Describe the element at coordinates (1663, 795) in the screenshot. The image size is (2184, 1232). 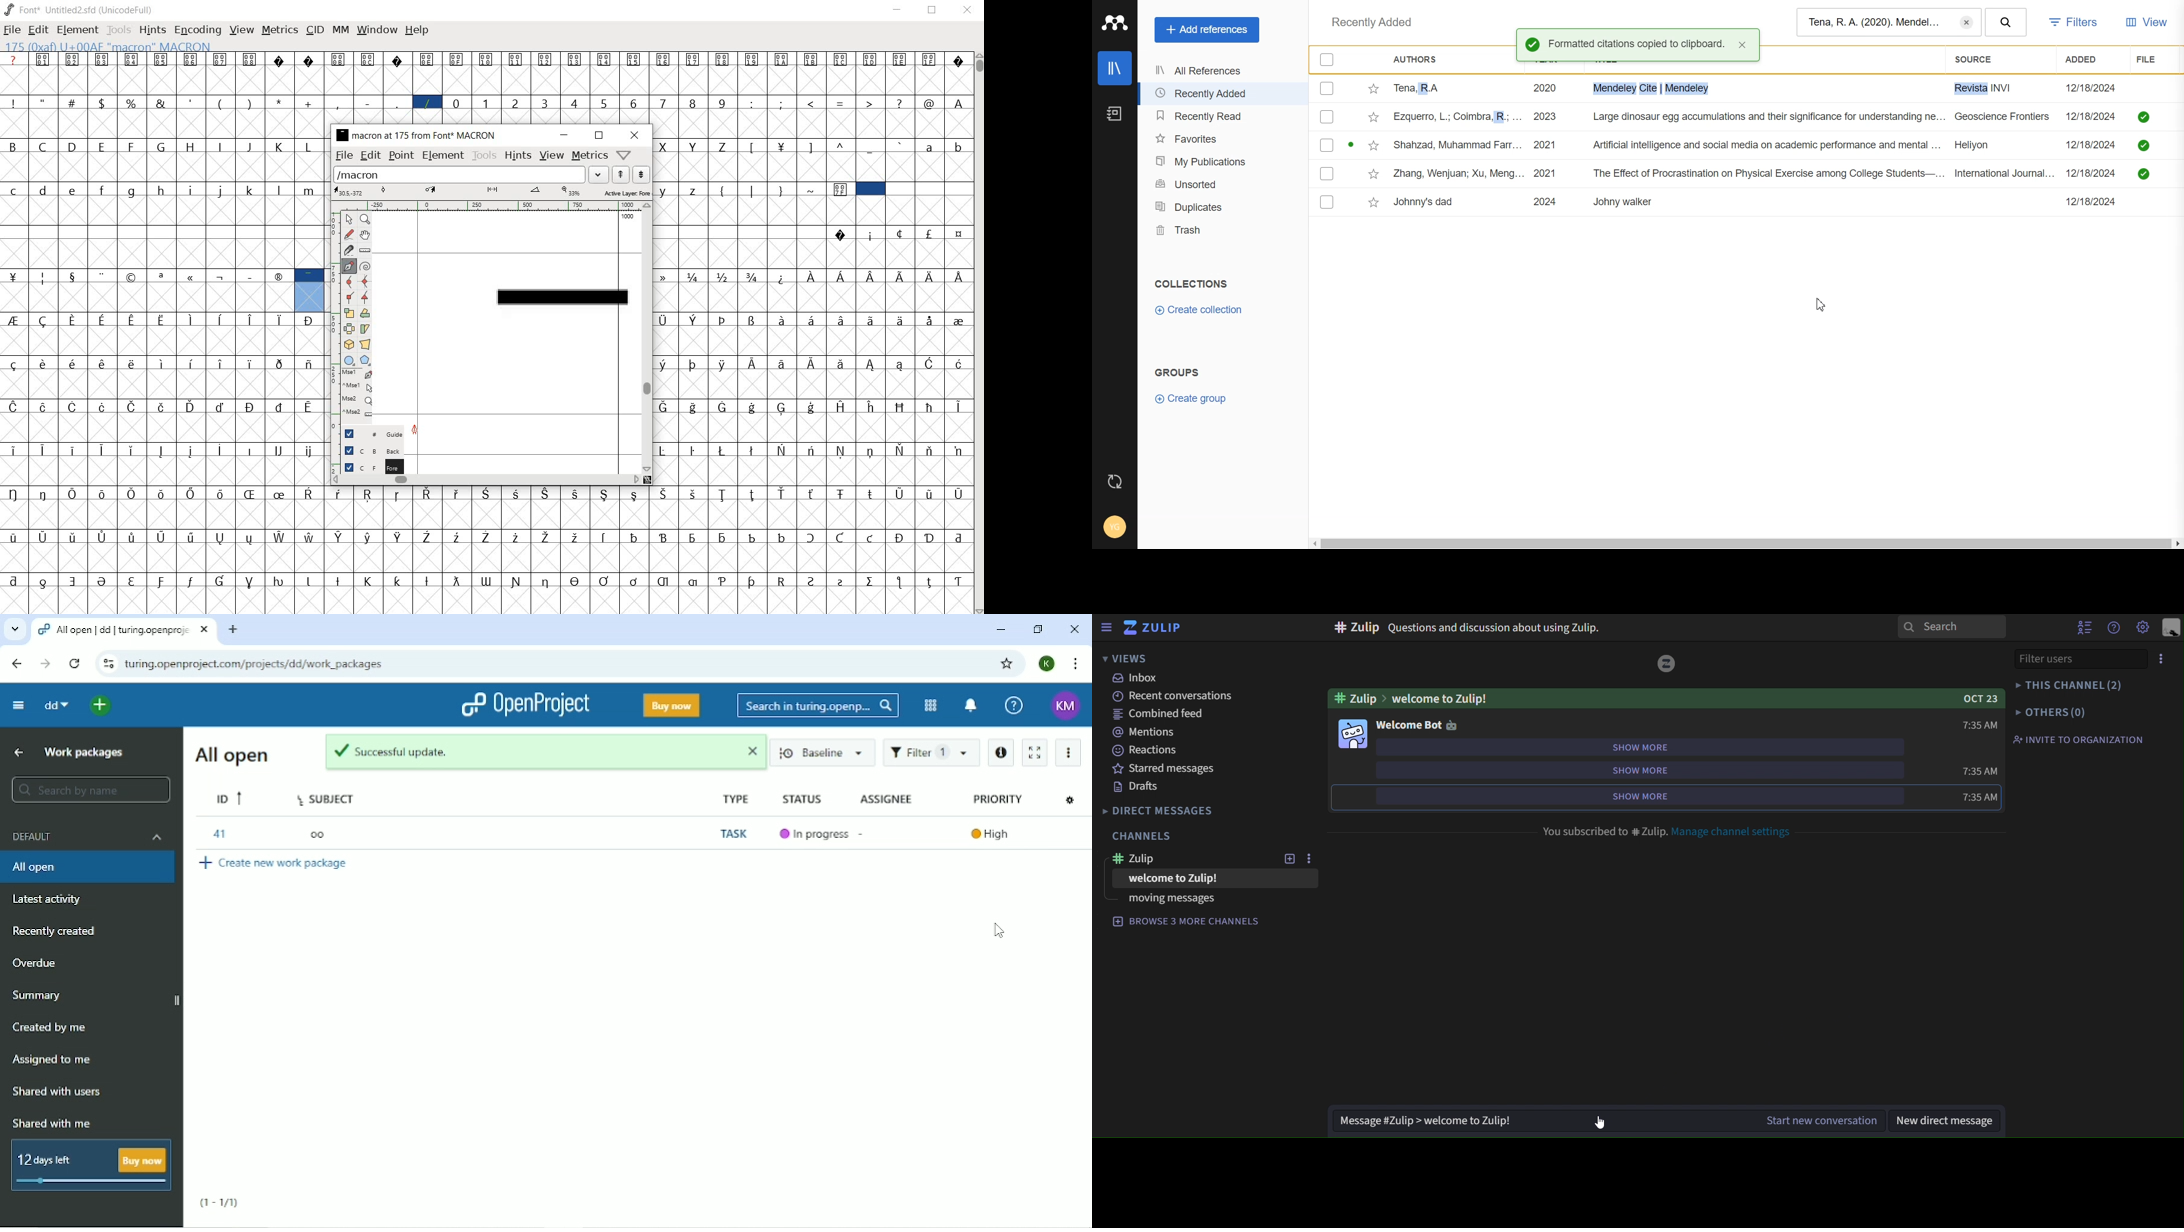
I see `show more` at that location.